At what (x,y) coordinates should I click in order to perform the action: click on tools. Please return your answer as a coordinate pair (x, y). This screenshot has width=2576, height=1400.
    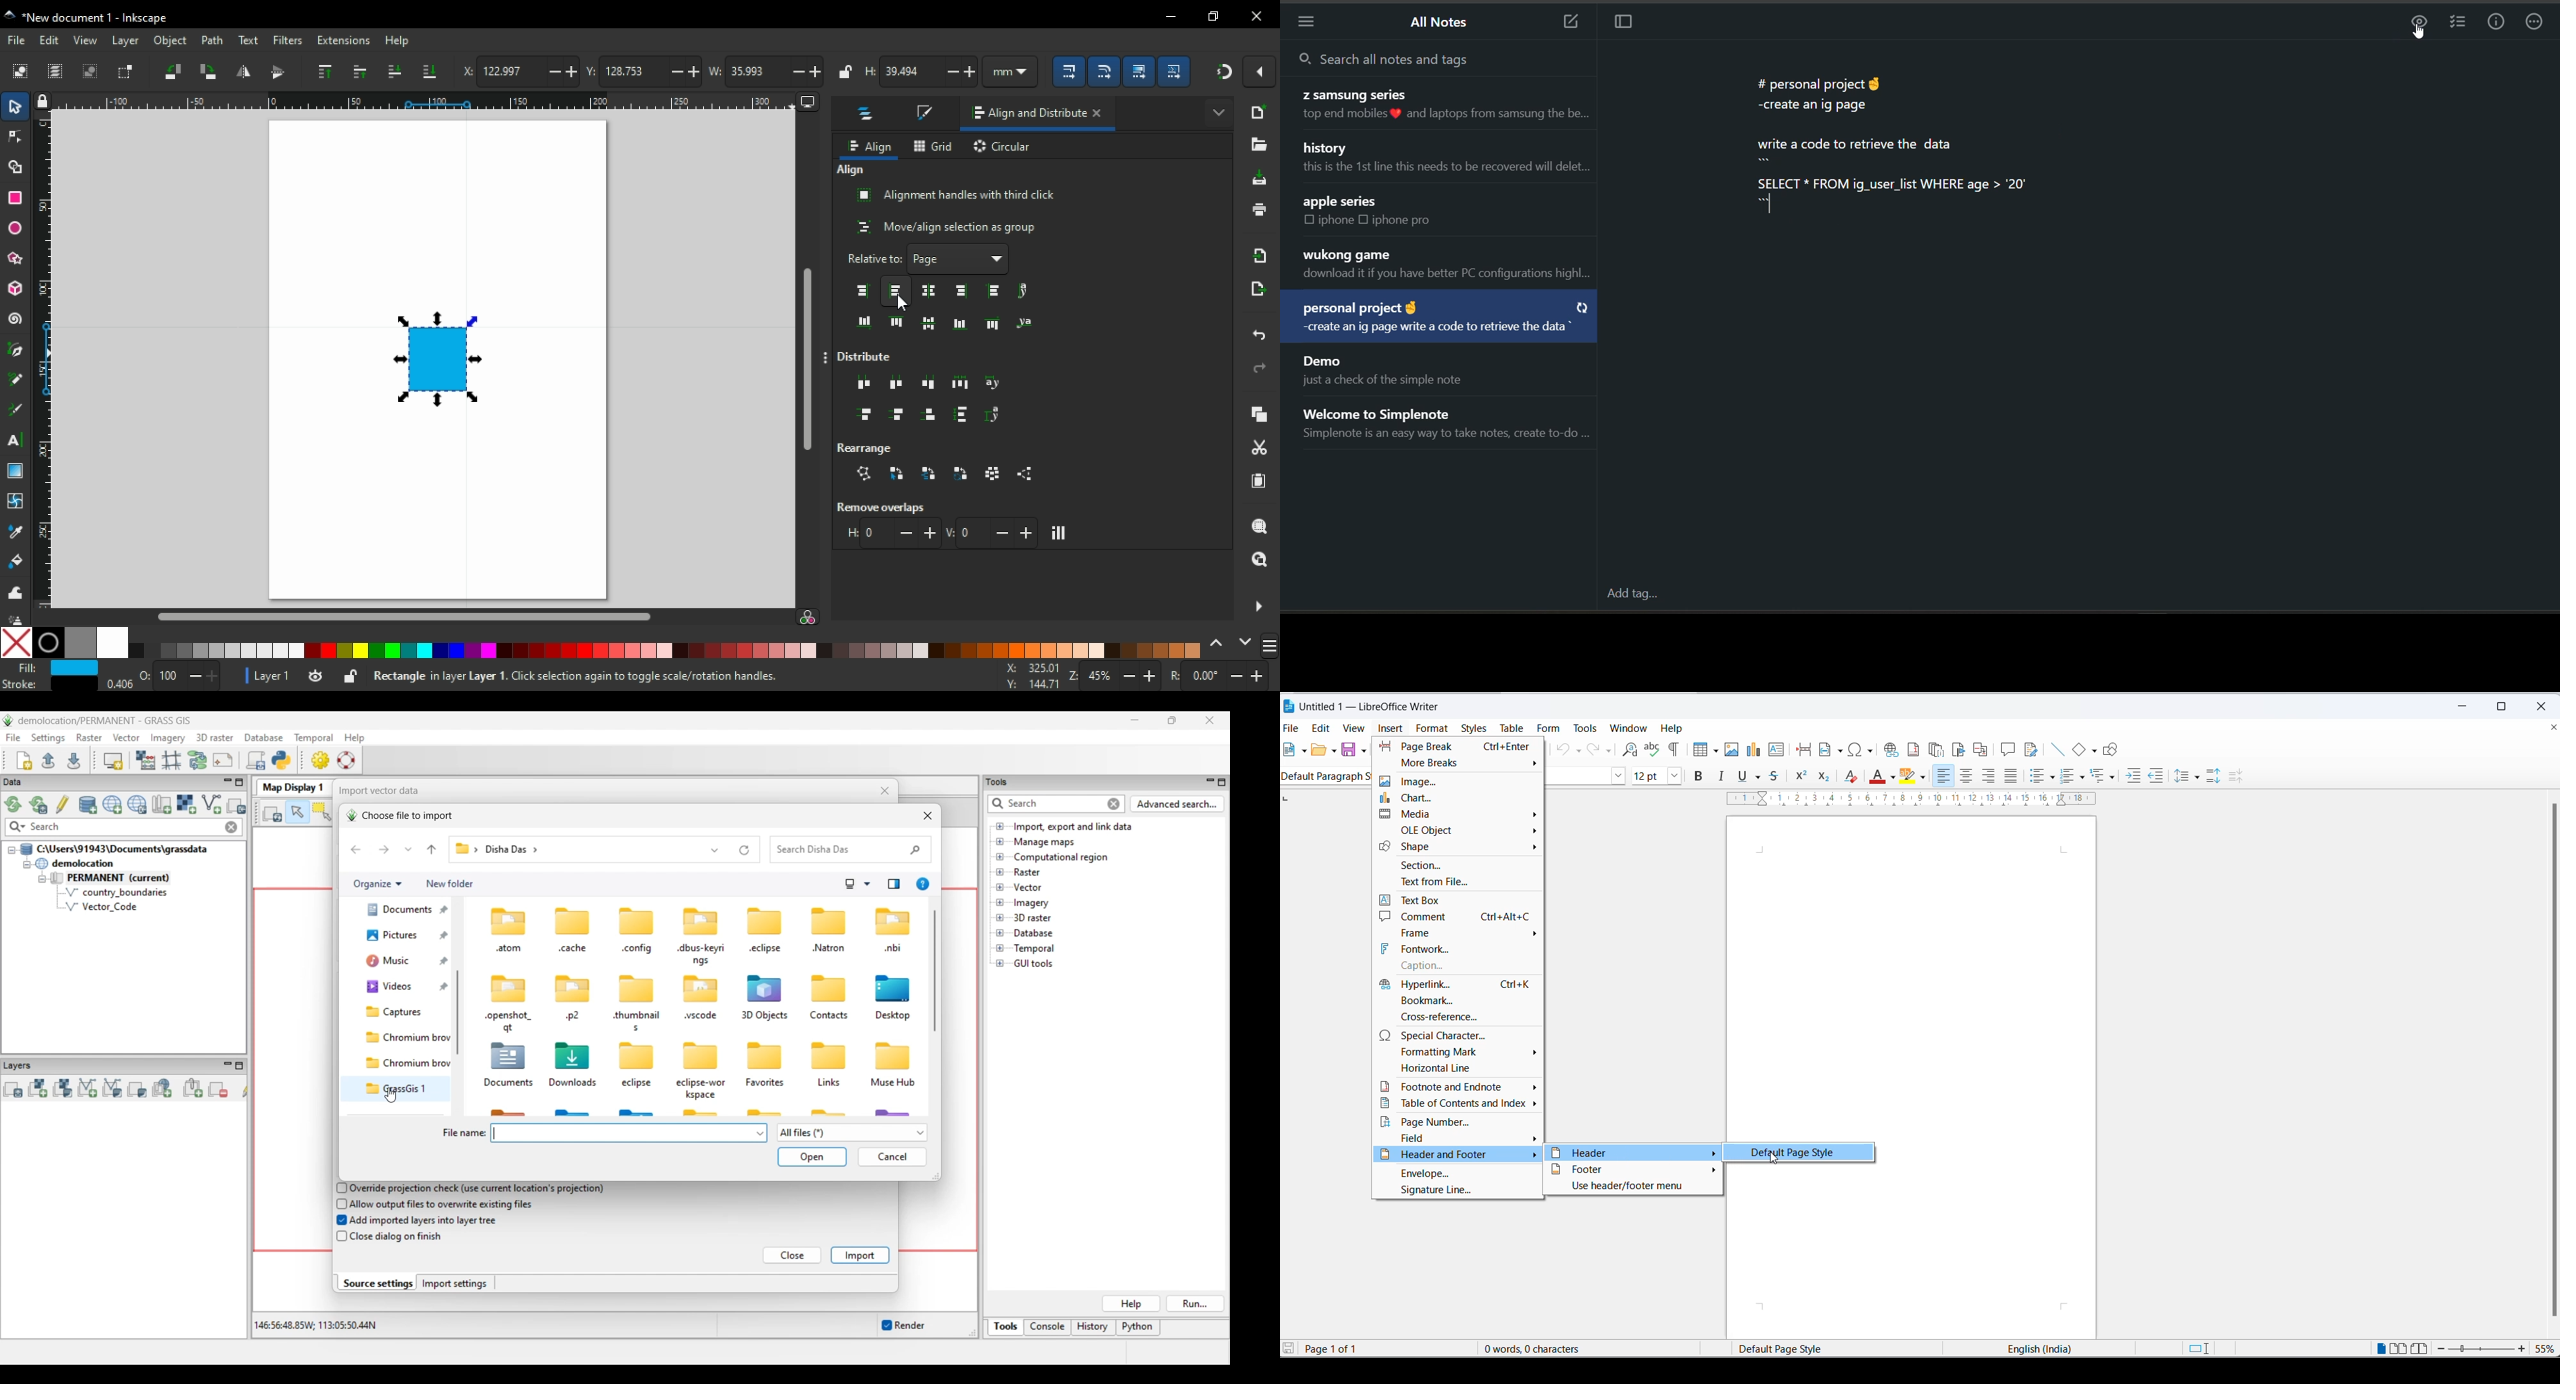
    Looking at the image, I should click on (1586, 728).